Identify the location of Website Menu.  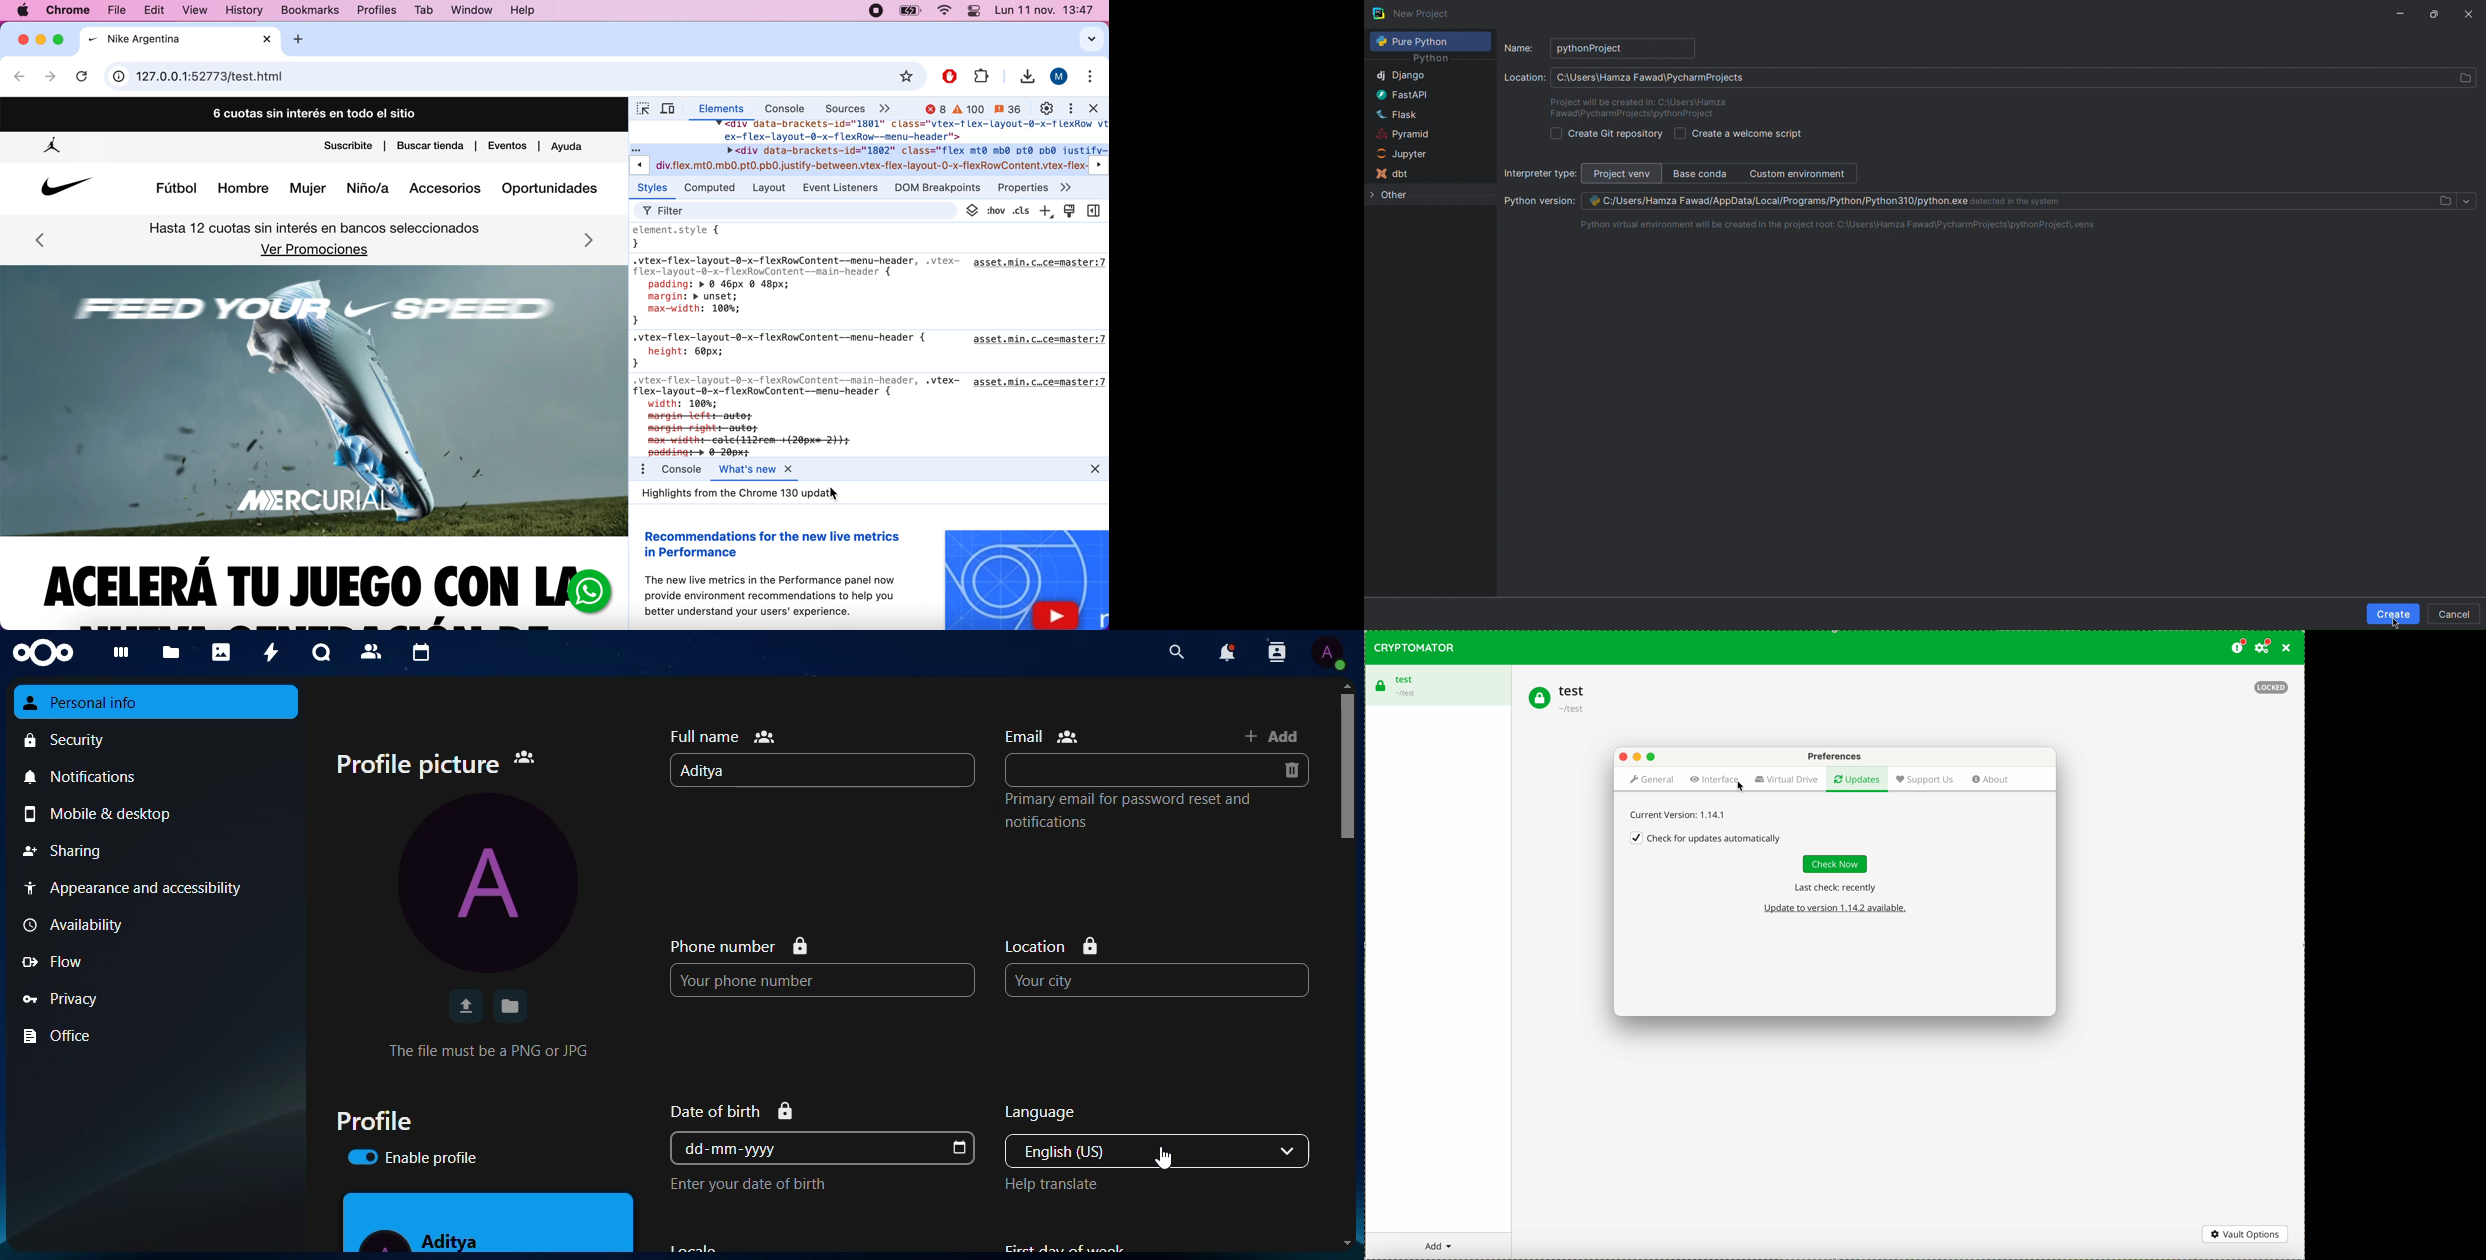
(376, 189).